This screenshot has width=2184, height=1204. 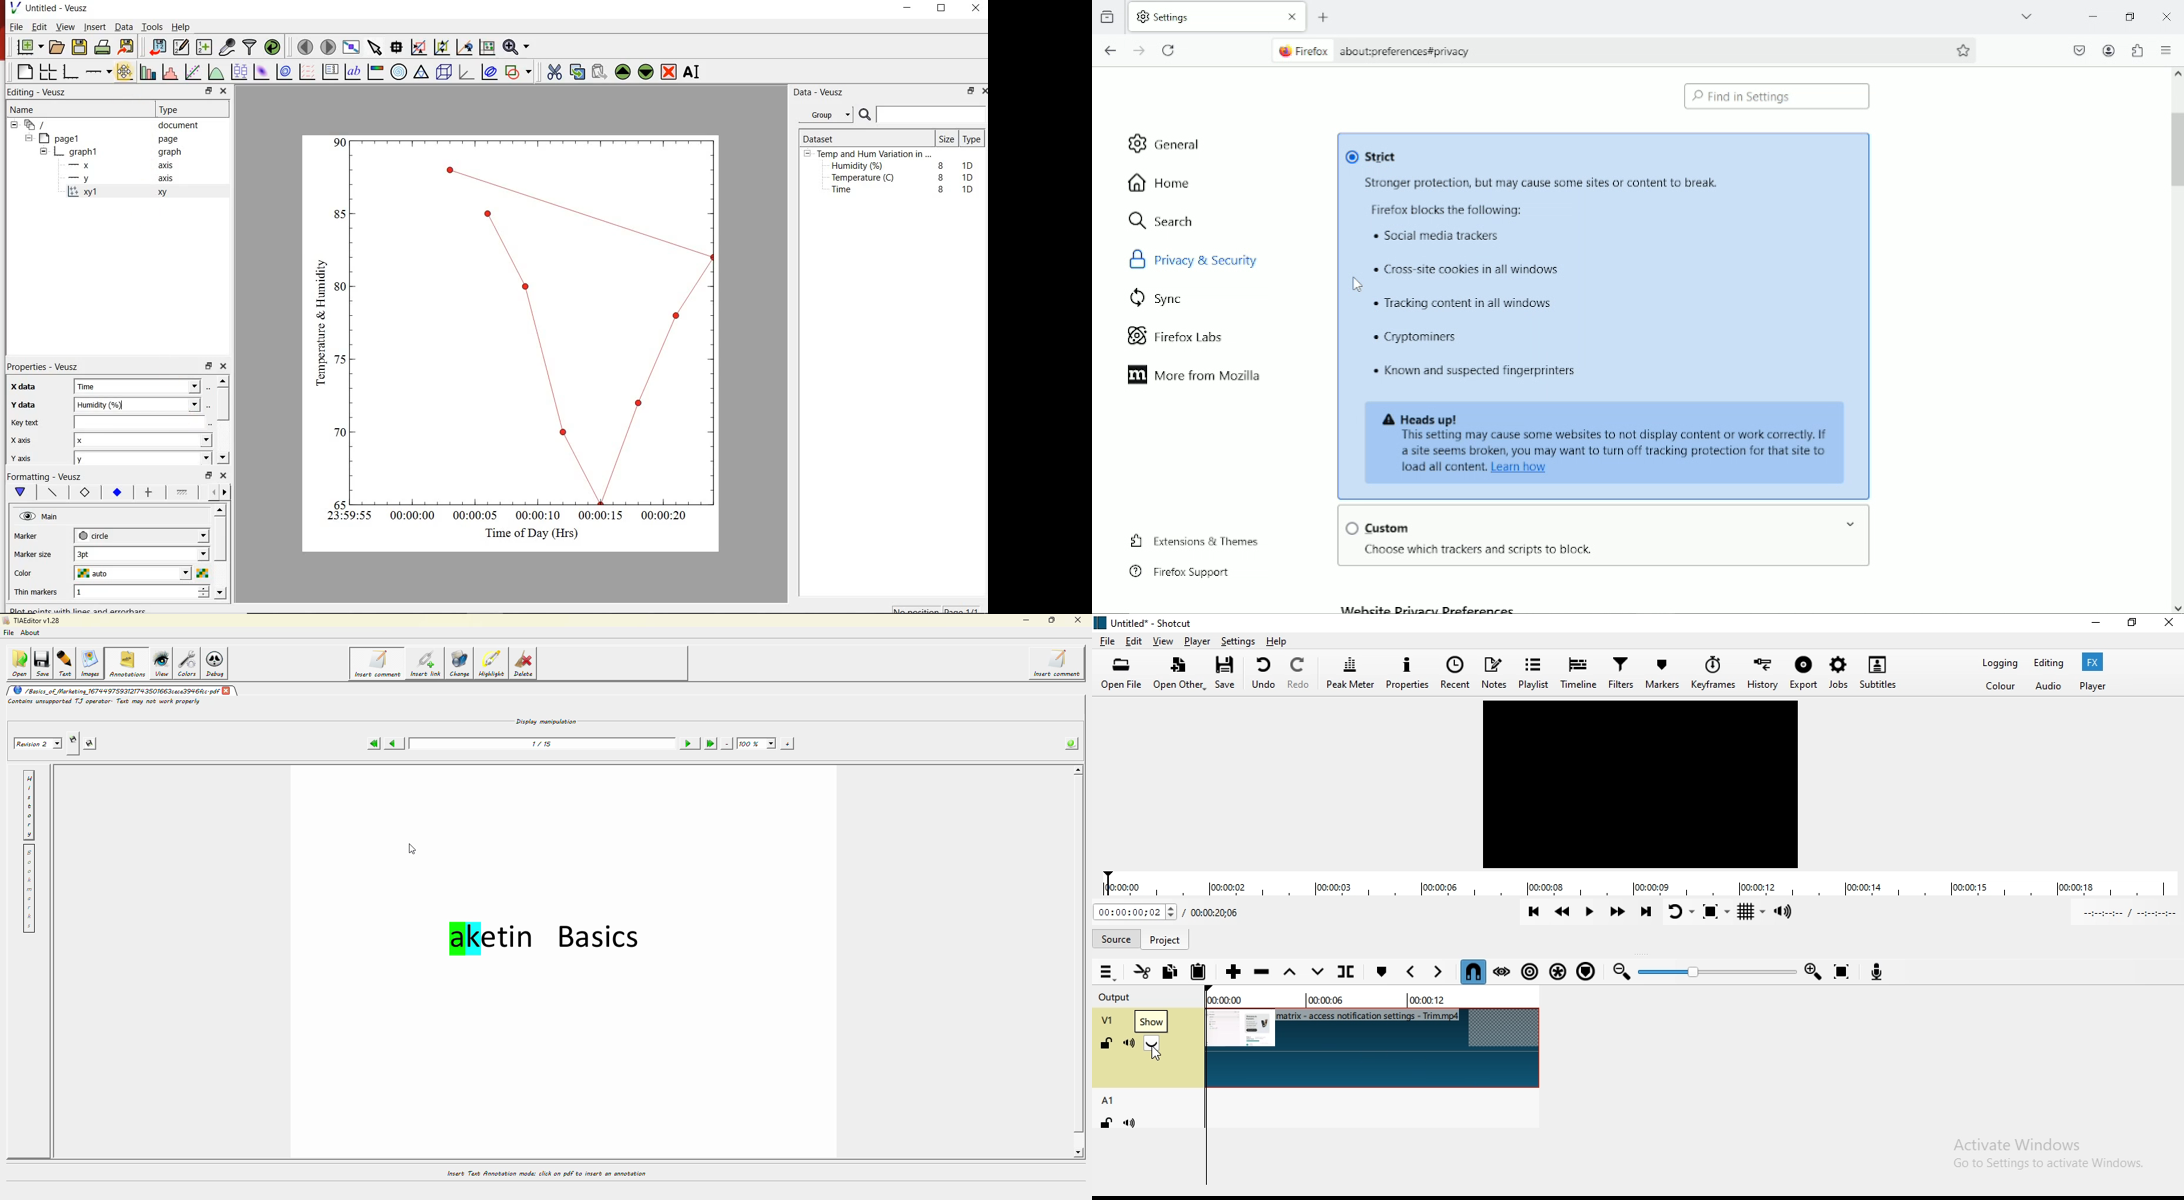 What do you see at coordinates (193, 441) in the screenshot?
I see `x axis dropdown` at bounding box center [193, 441].